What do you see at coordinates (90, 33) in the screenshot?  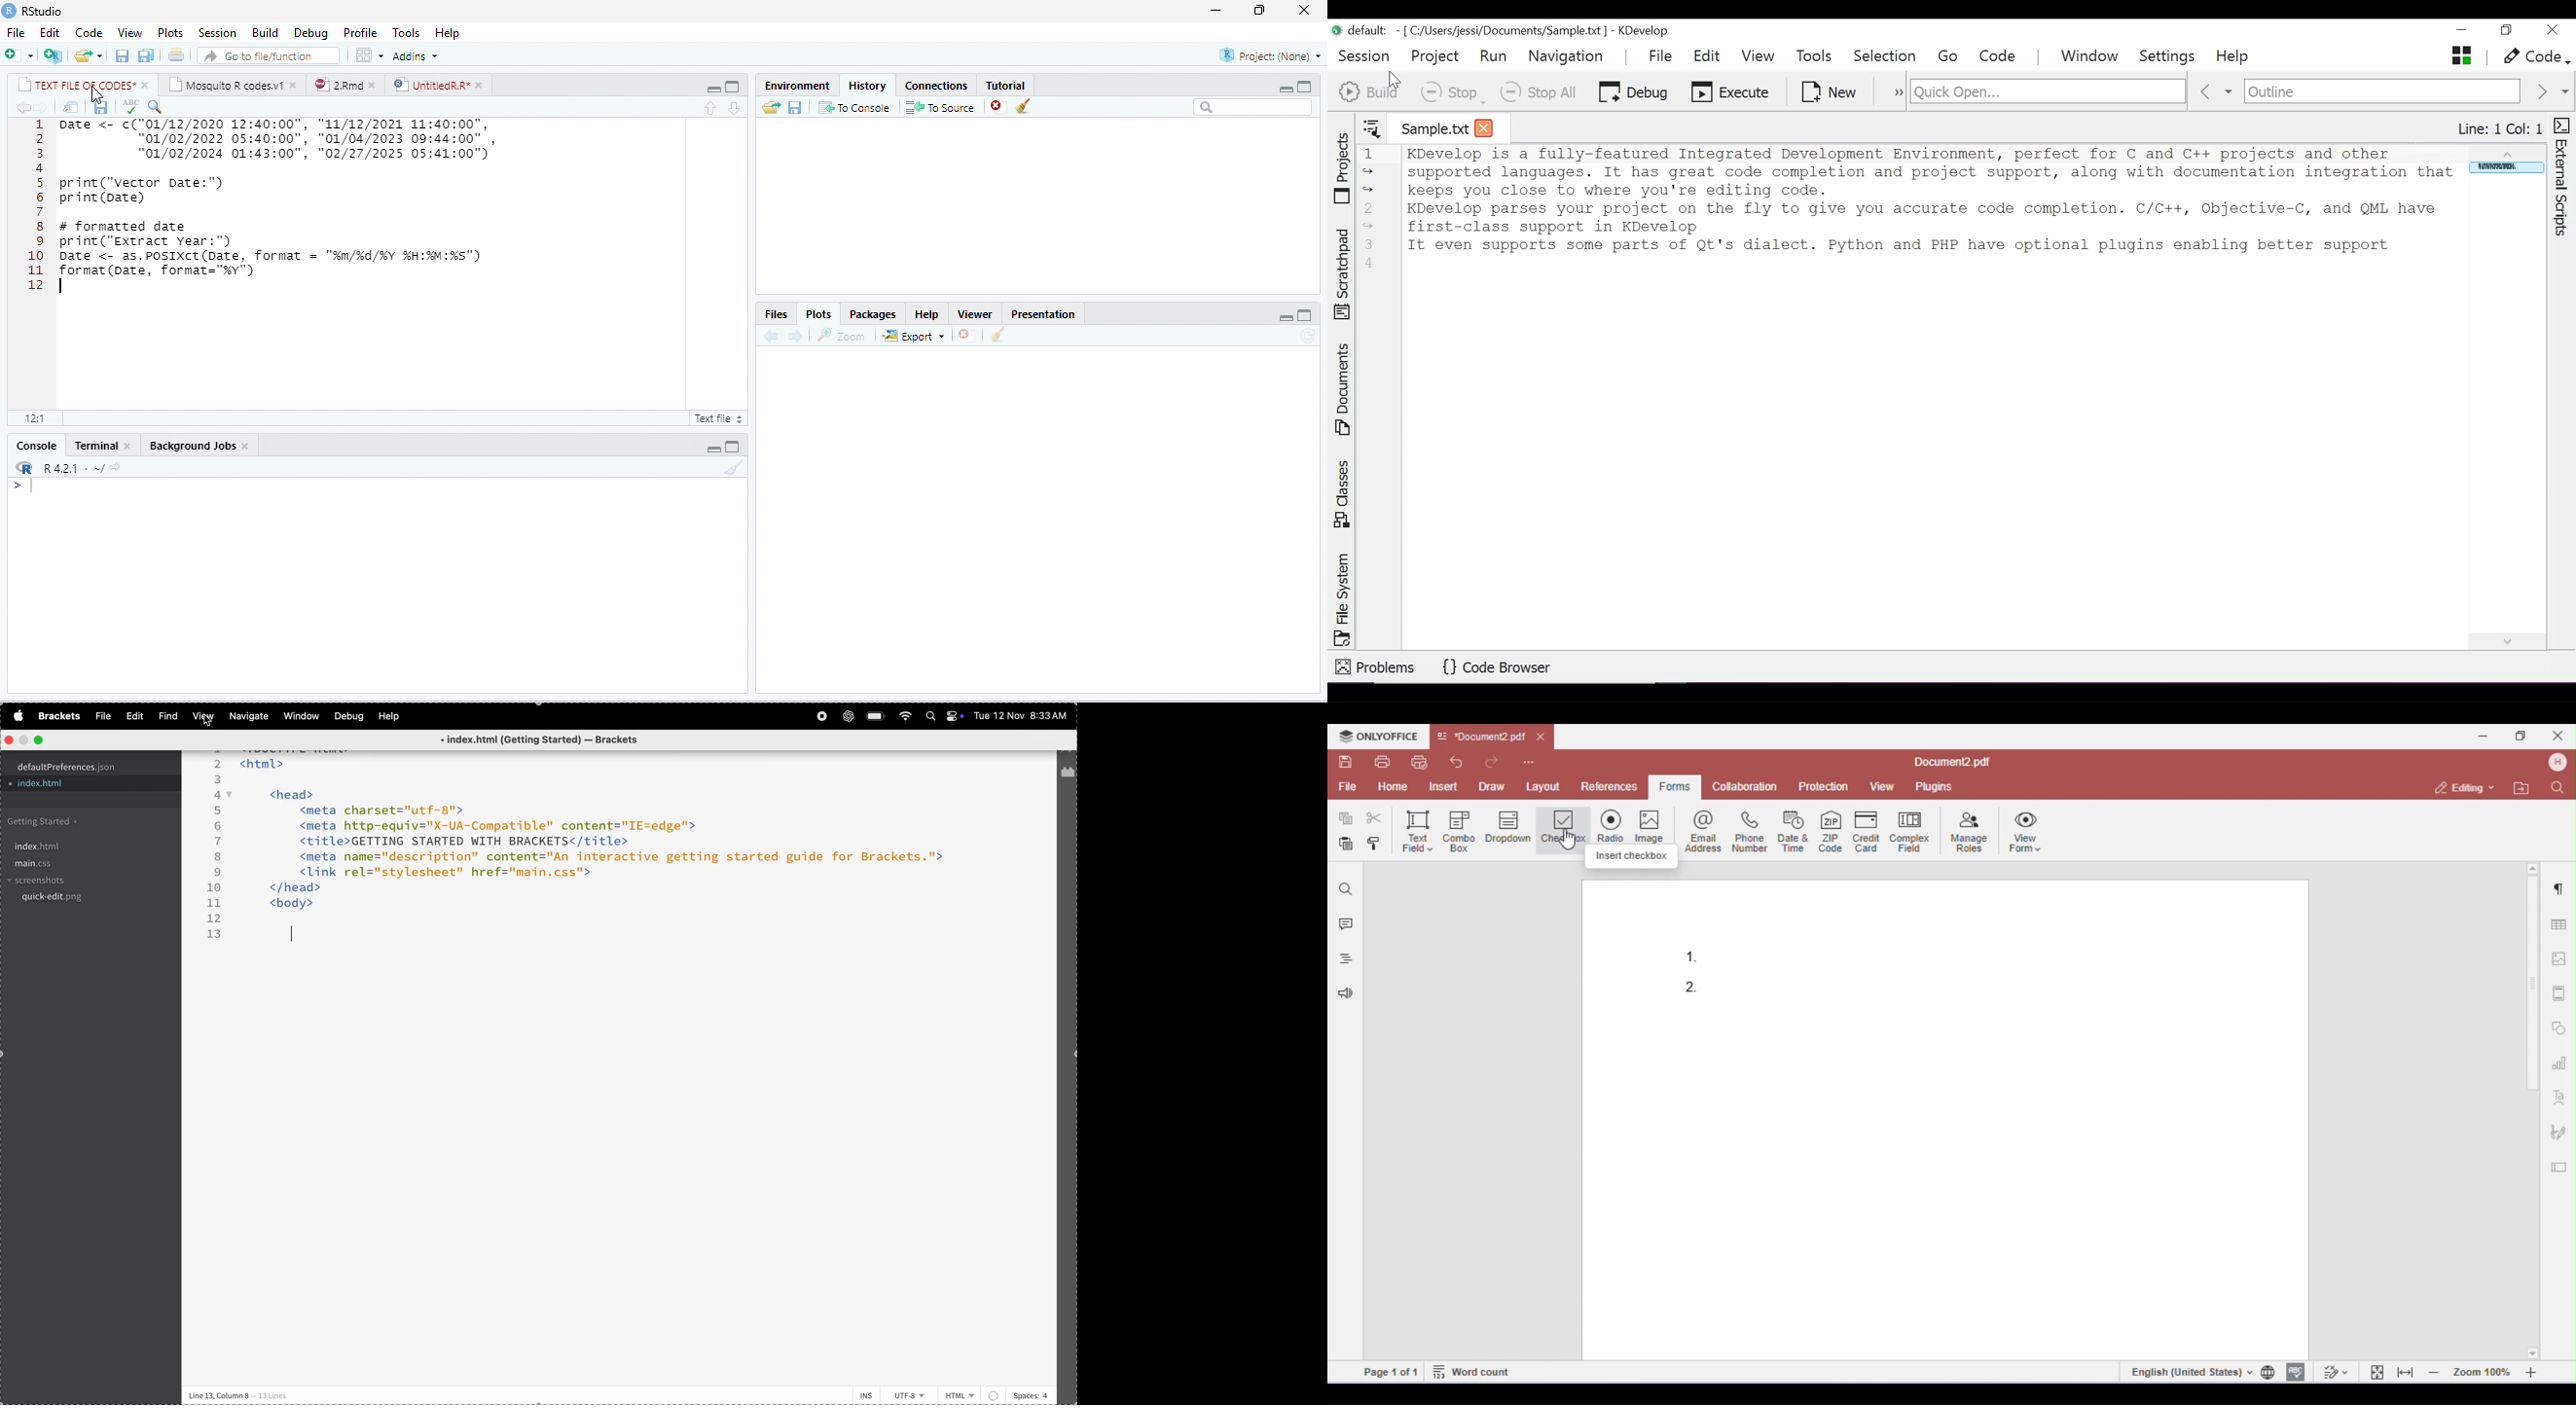 I see `Code` at bounding box center [90, 33].